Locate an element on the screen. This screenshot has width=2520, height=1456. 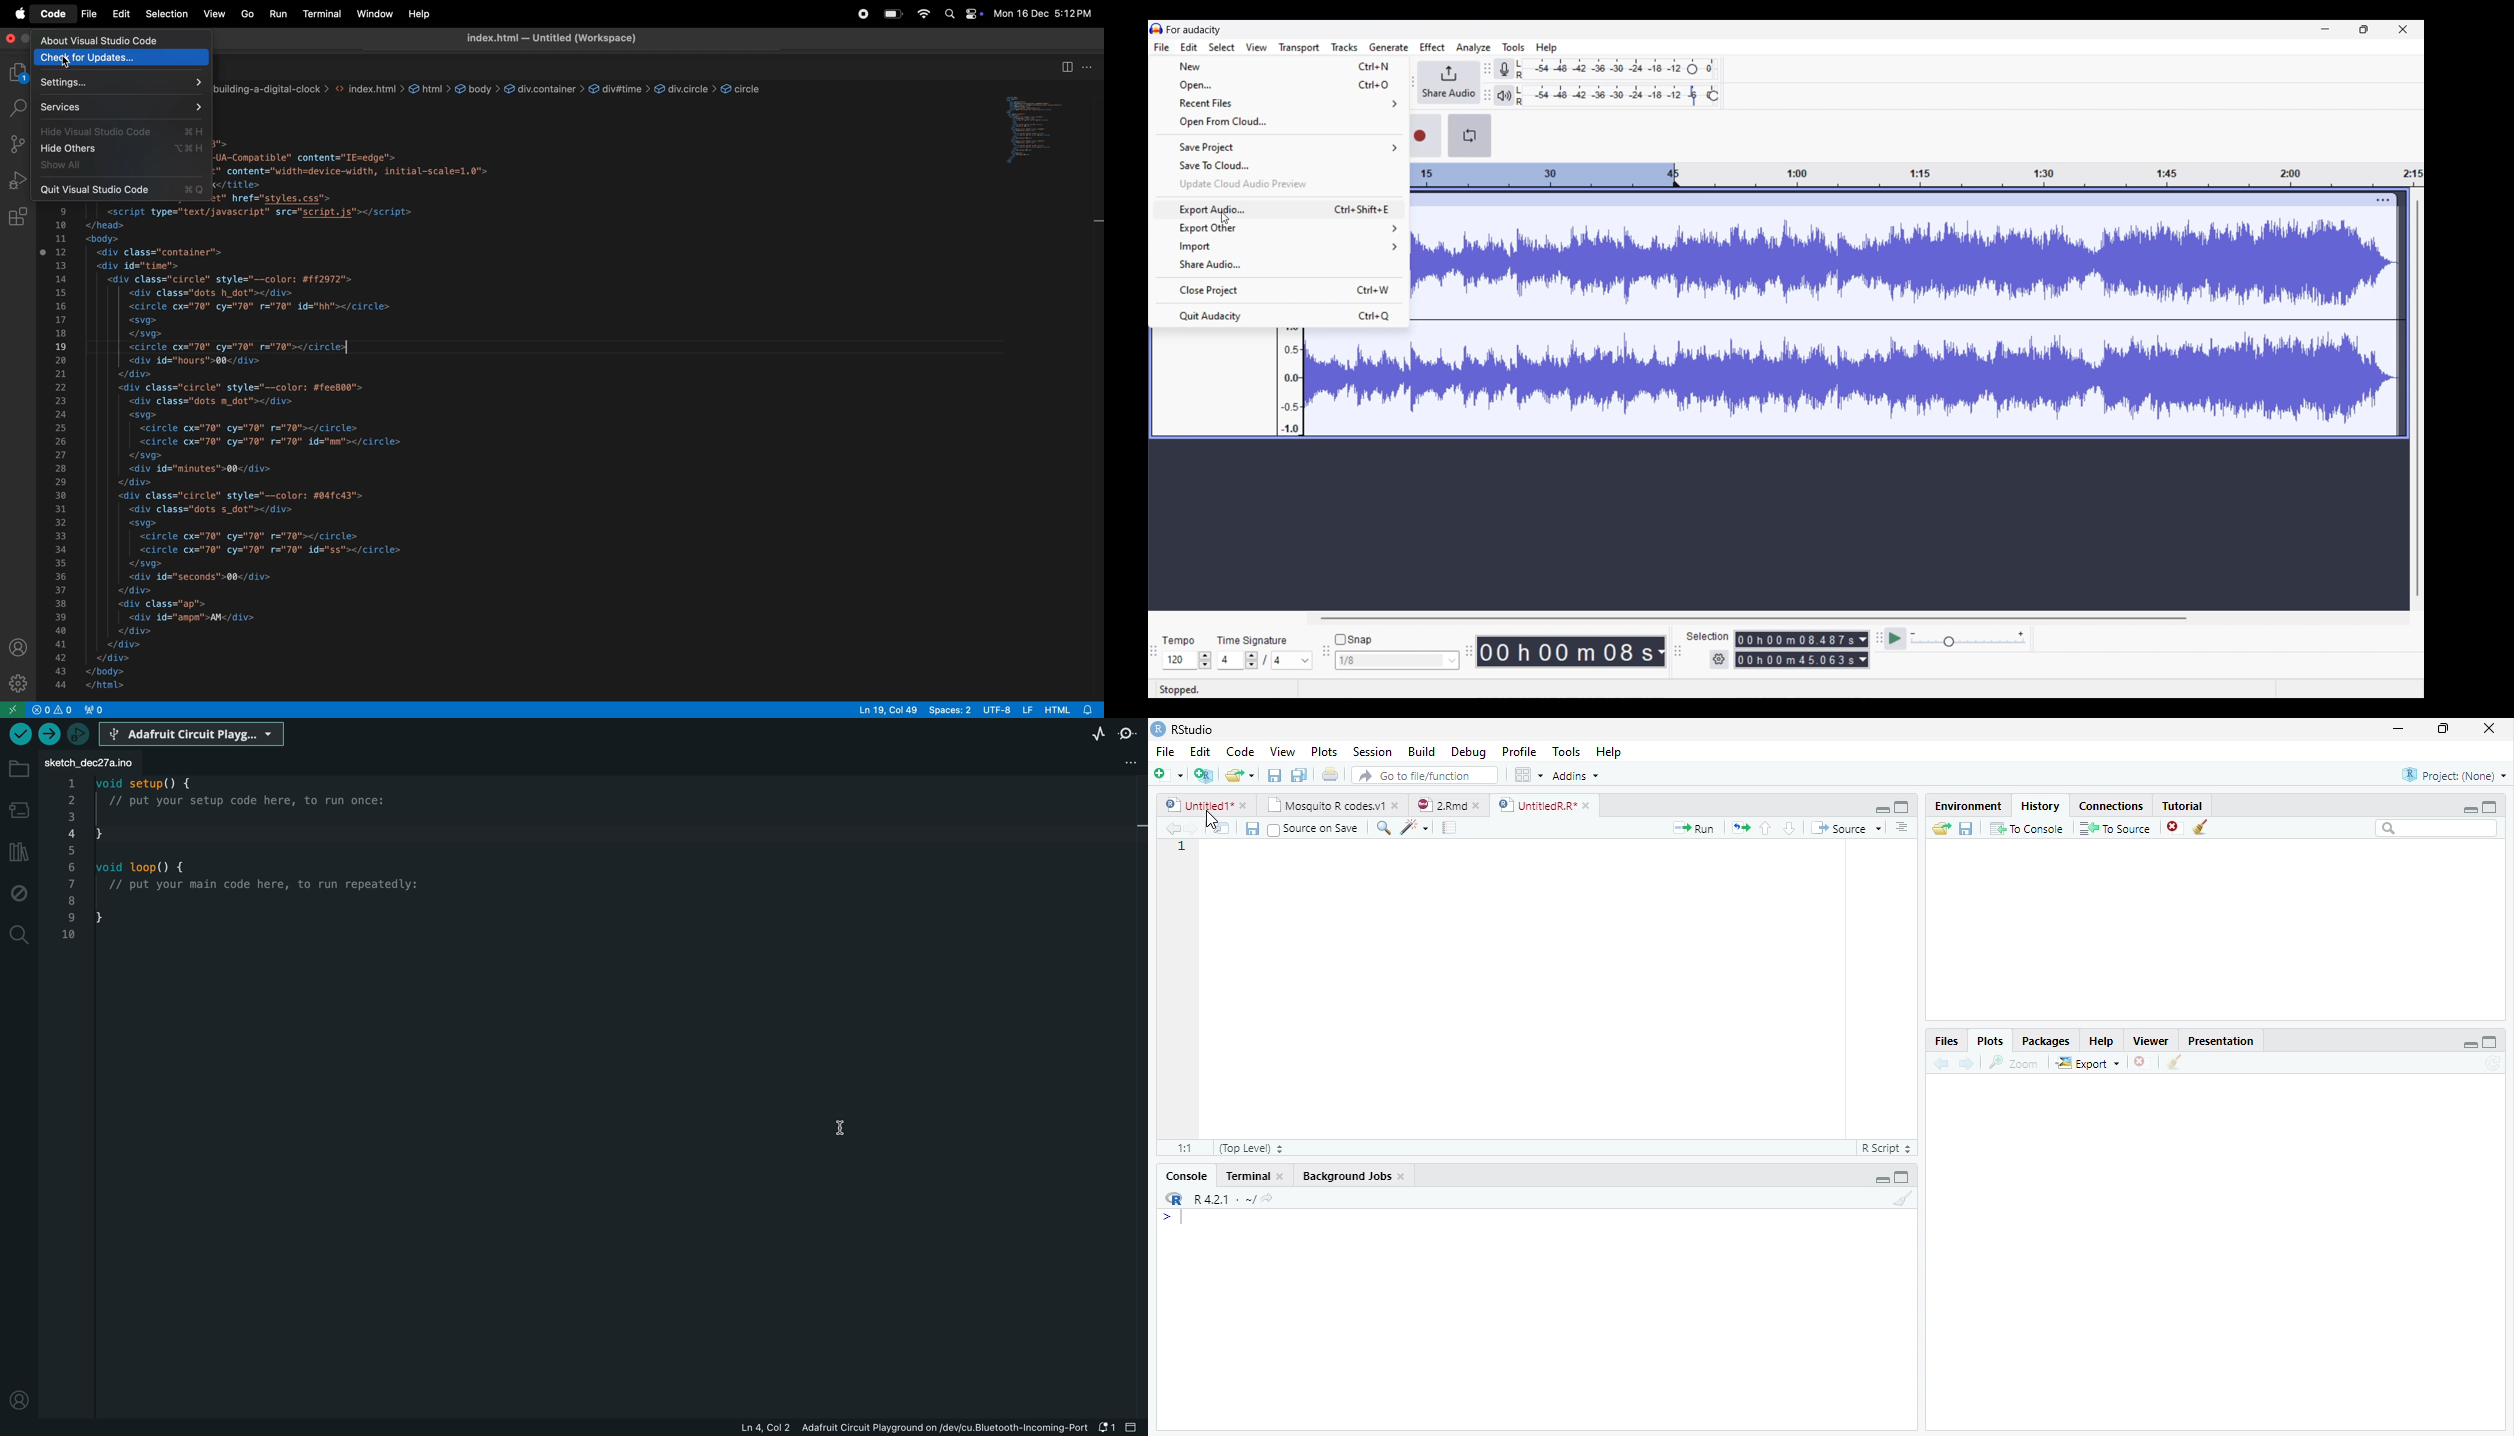
R Script is located at coordinates (1887, 1148).